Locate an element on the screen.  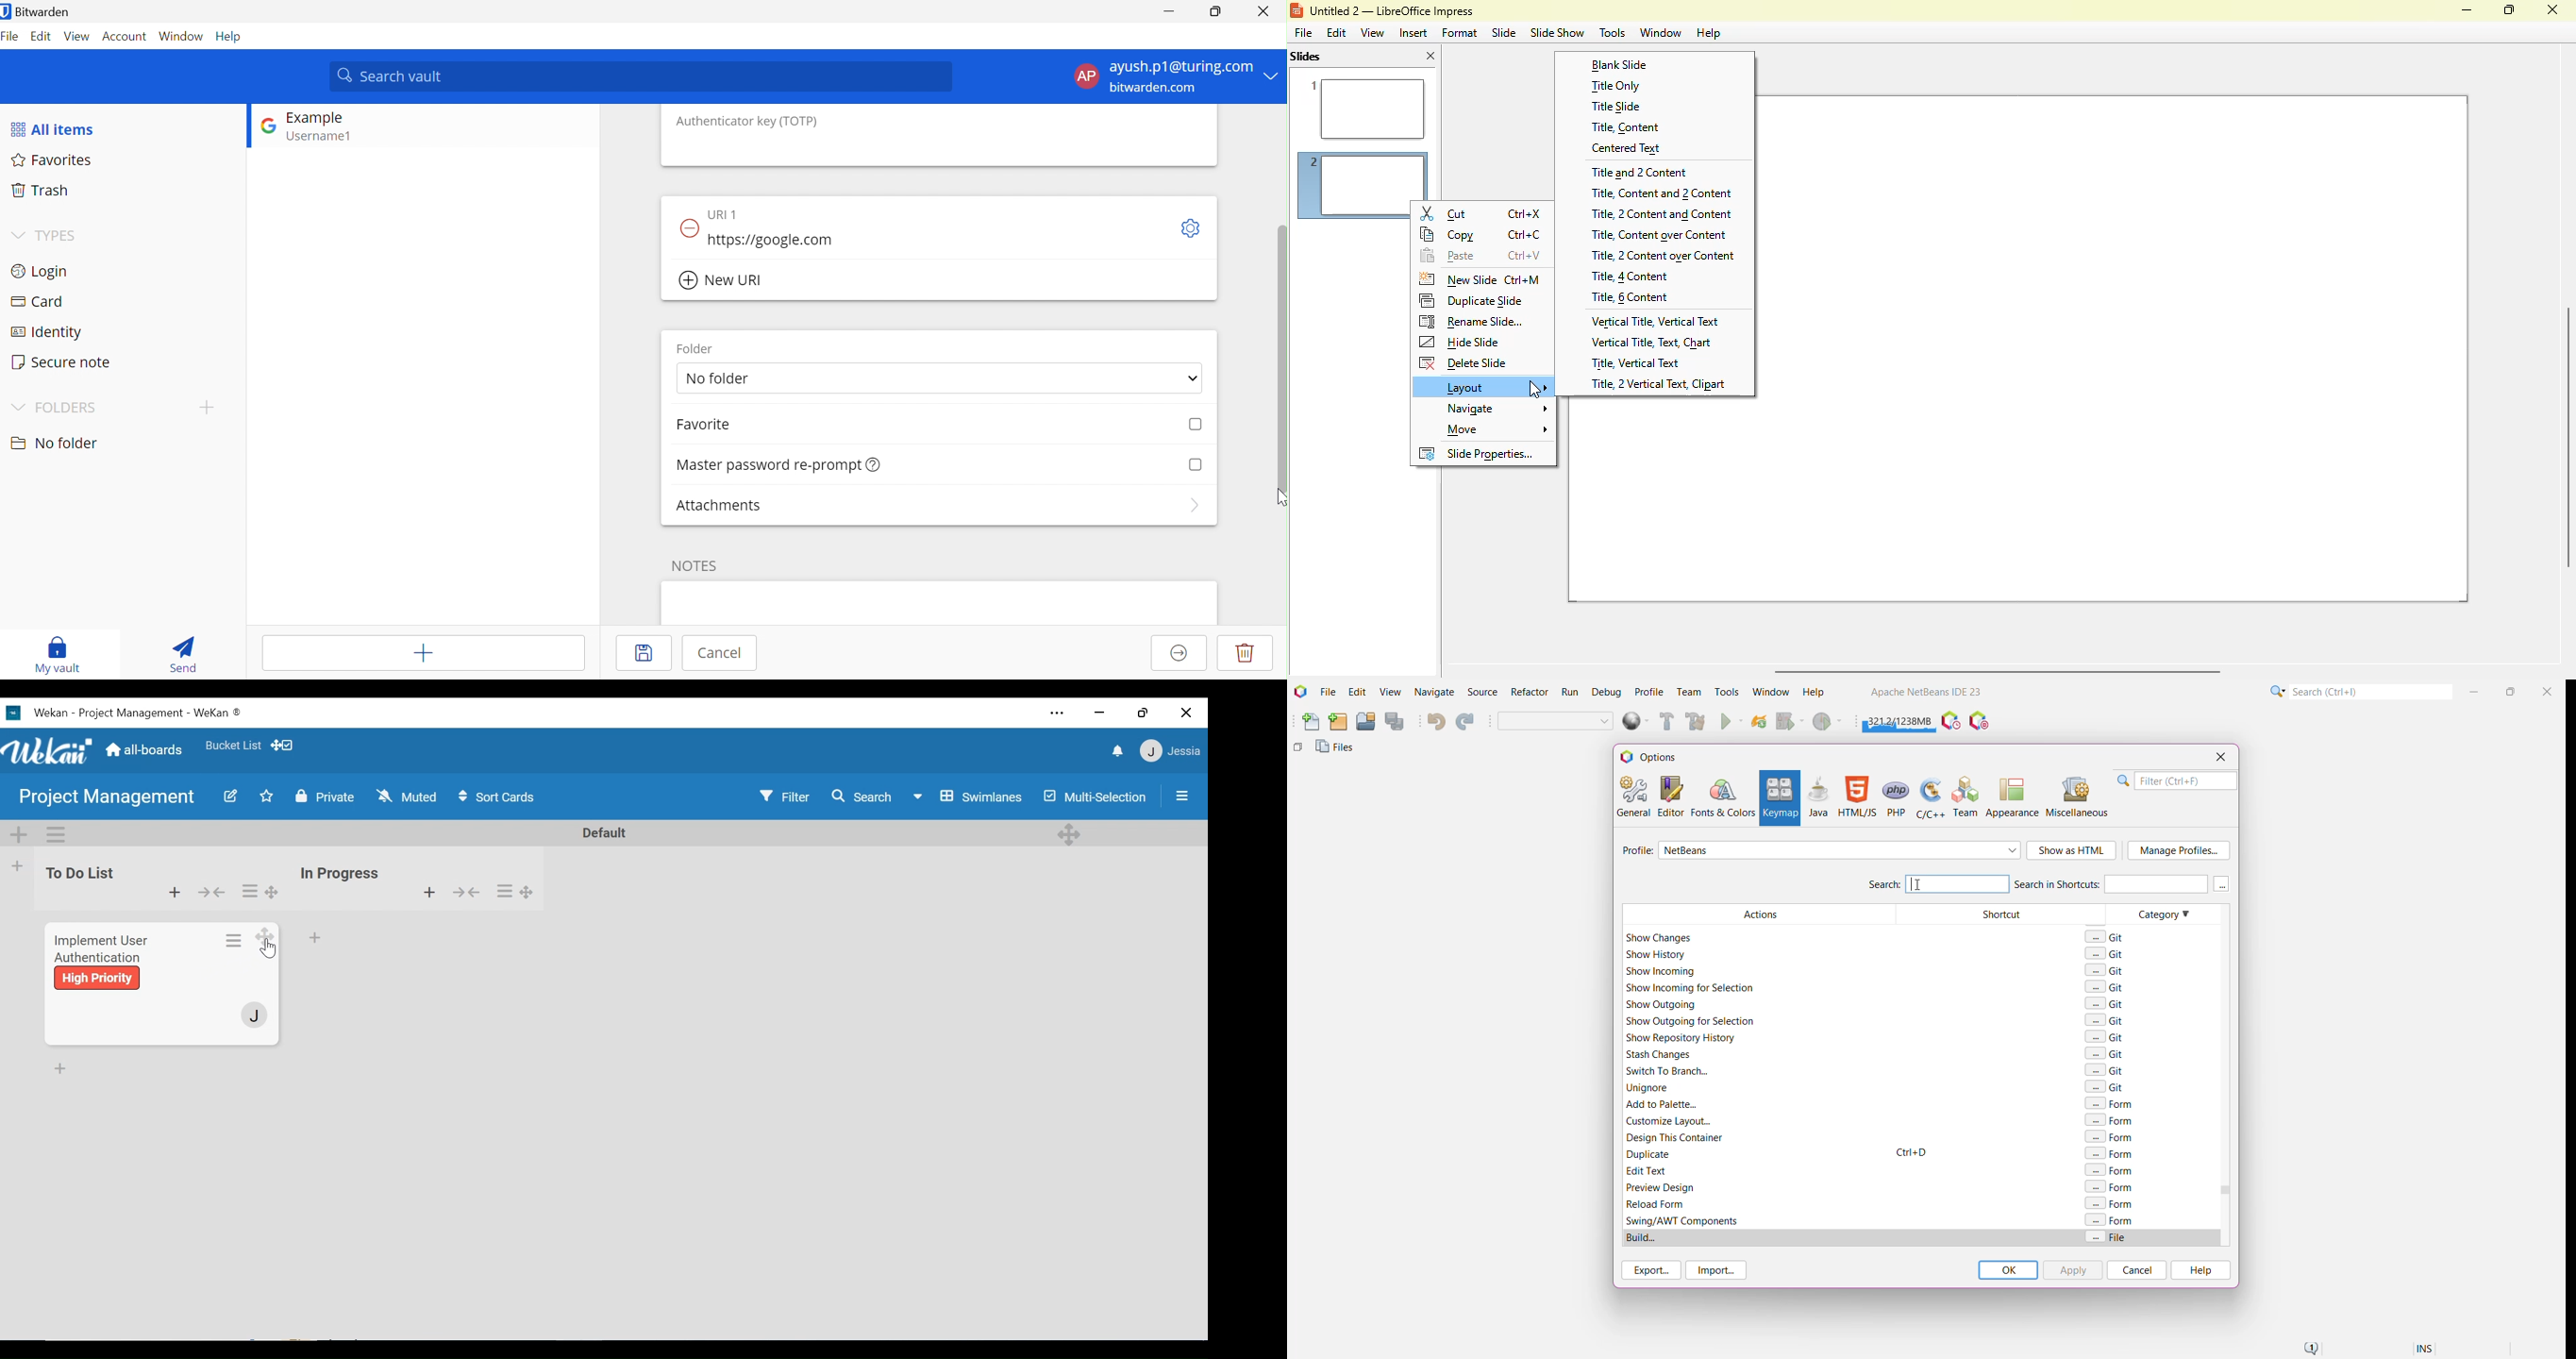
Profile is located at coordinates (1635, 852).